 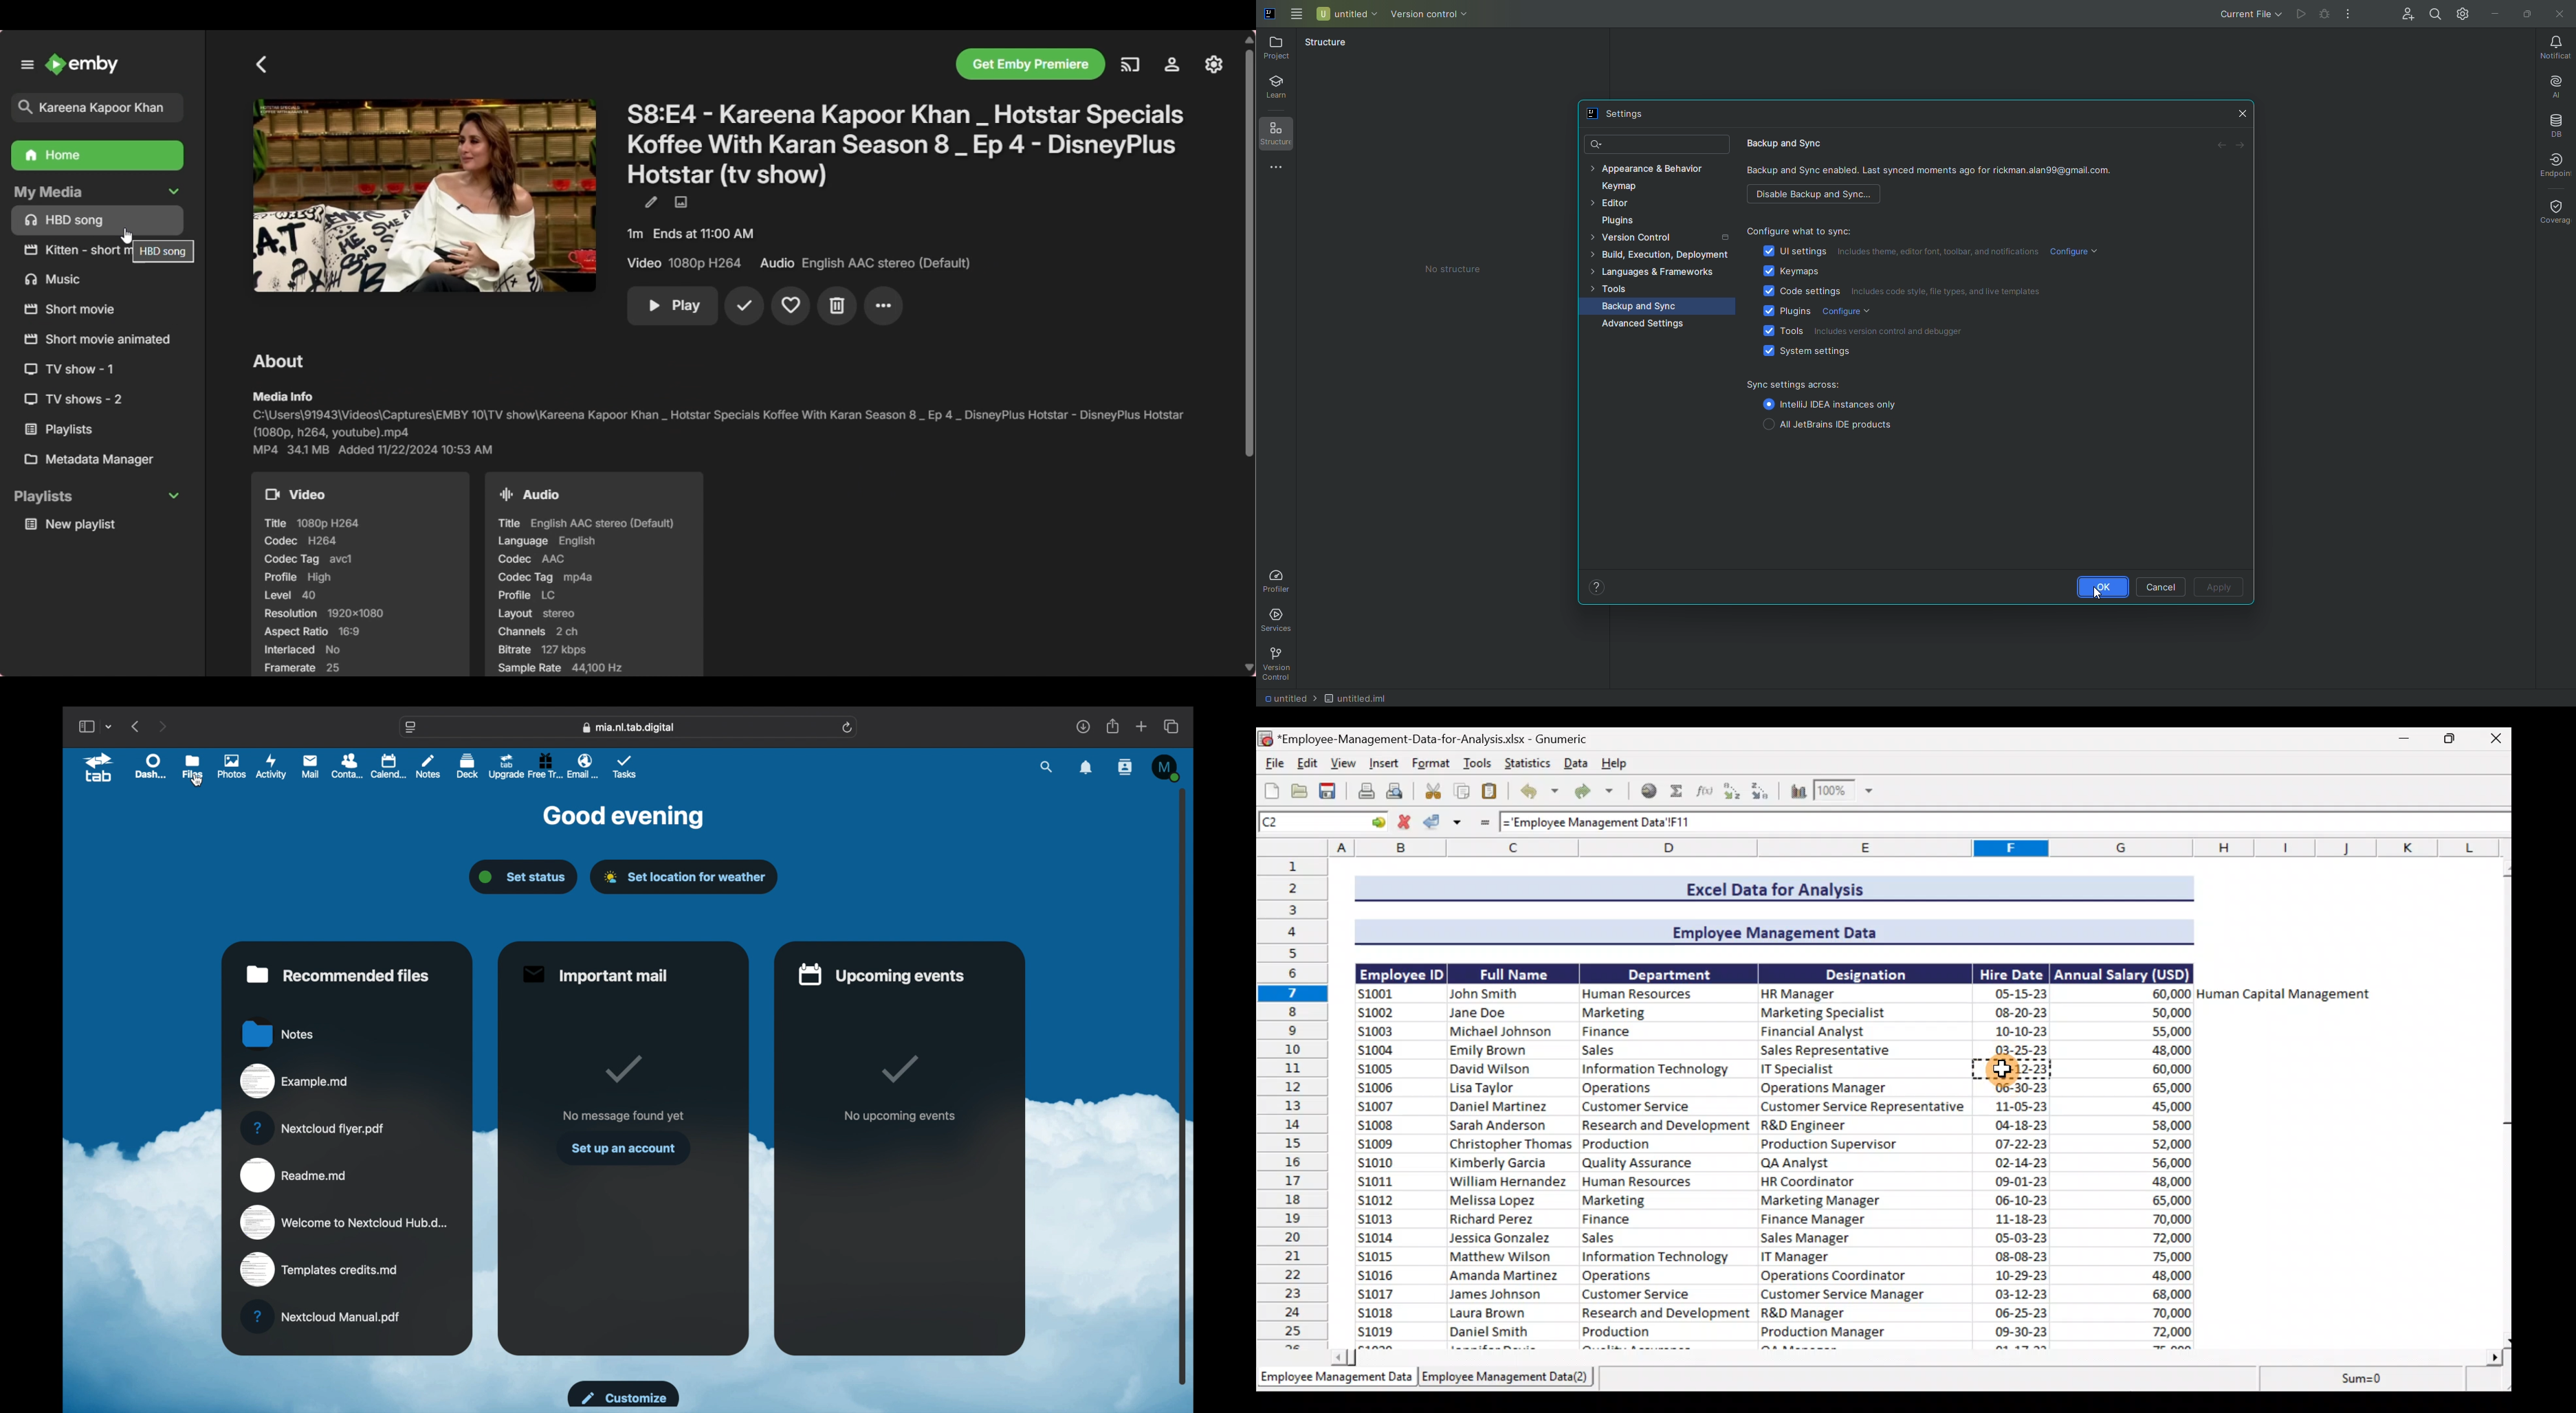 What do you see at coordinates (1734, 792) in the screenshot?
I see `Sort Ascending` at bounding box center [1734, 792].